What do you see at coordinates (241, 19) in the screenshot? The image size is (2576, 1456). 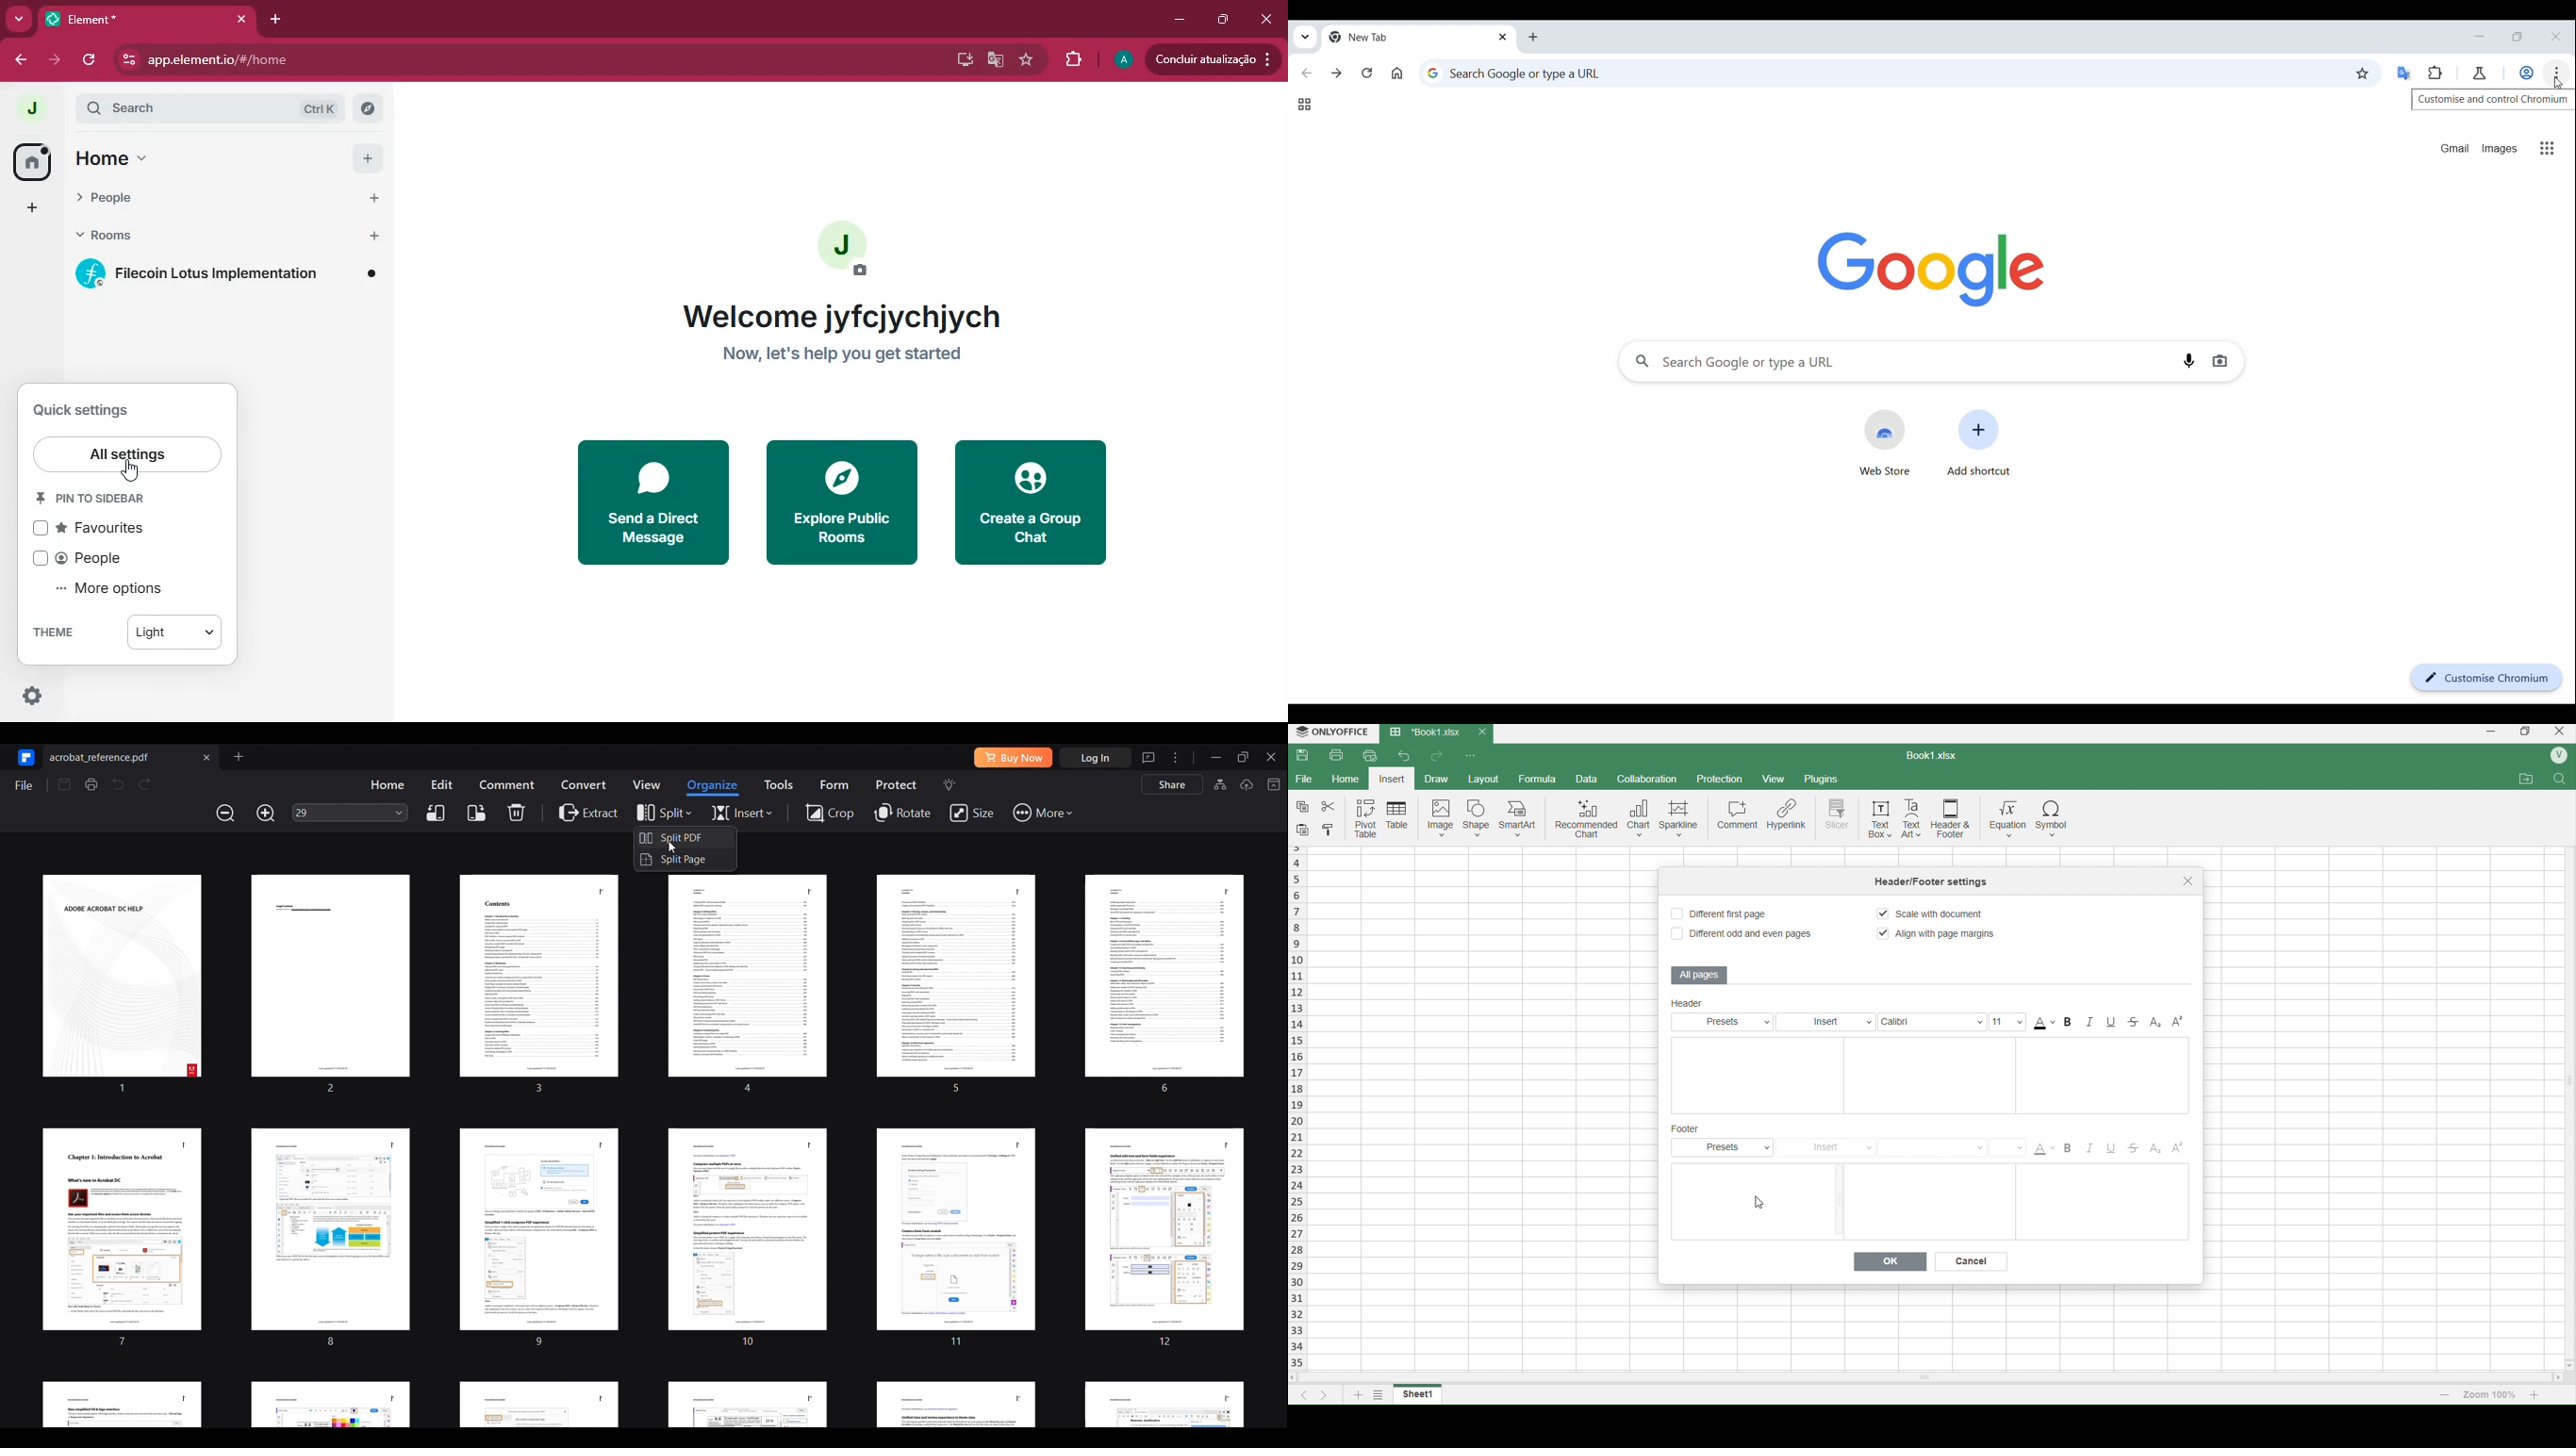 I see `close tab` at bounding box center [241, 19].